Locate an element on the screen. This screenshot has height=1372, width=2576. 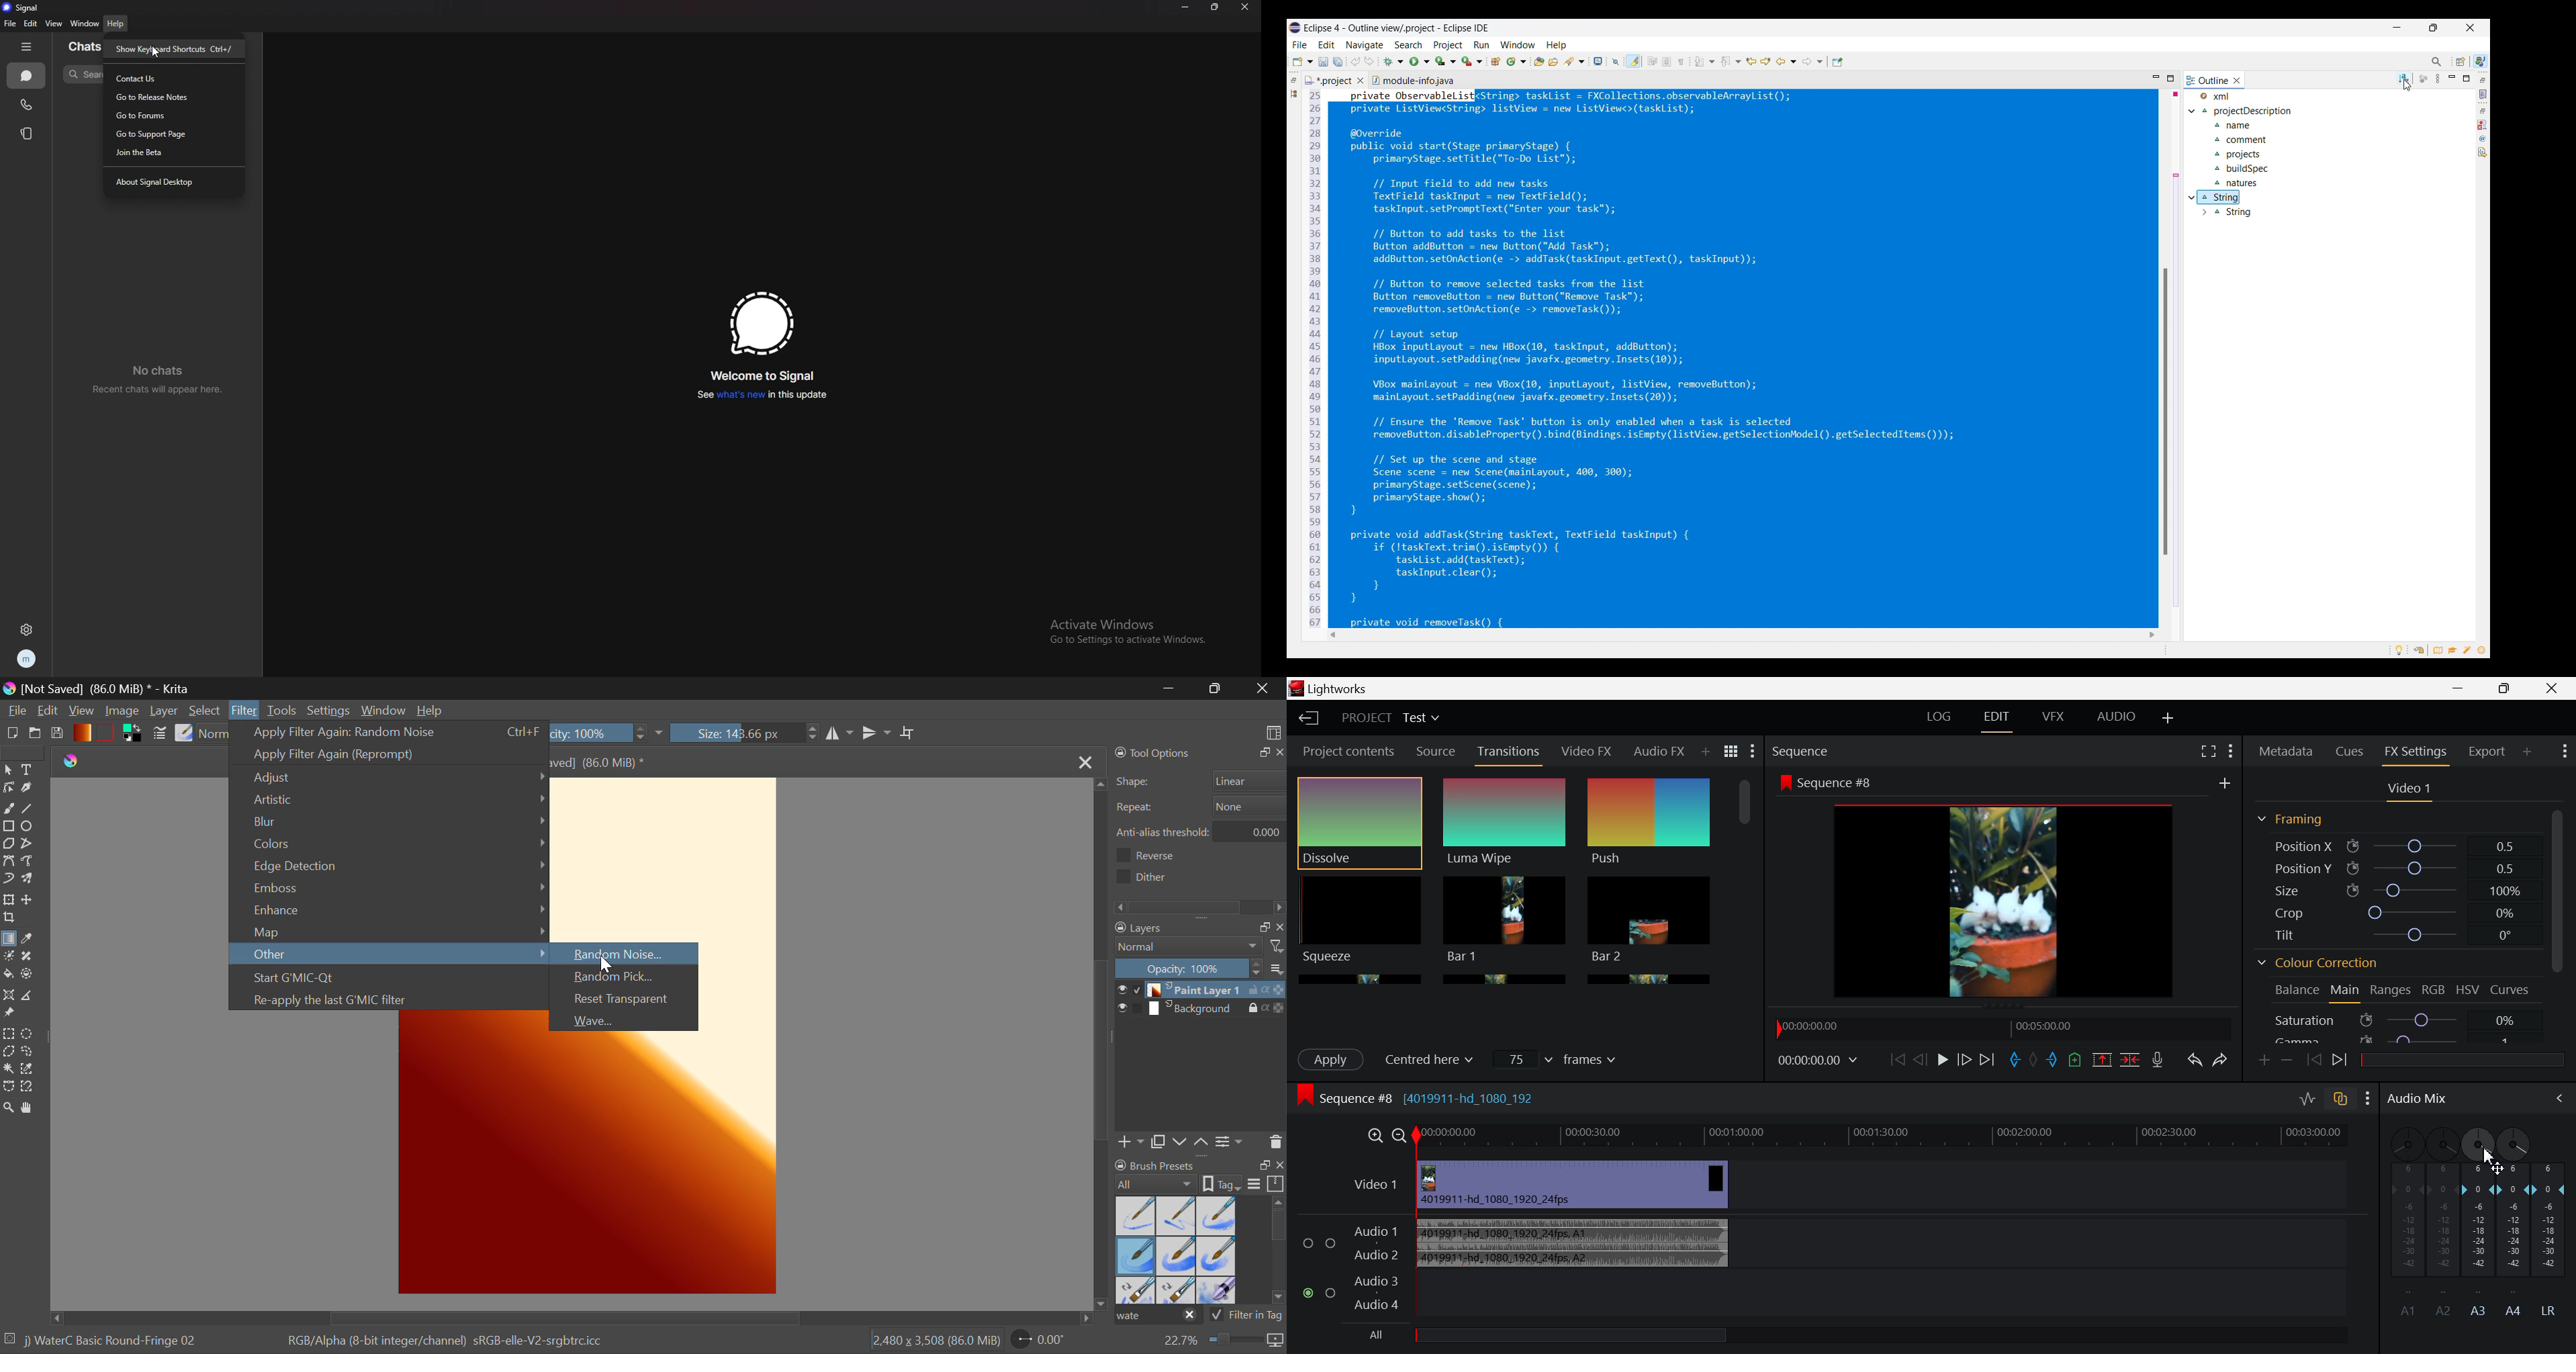
Main Tab Open is located at coordinates (2346, 992).